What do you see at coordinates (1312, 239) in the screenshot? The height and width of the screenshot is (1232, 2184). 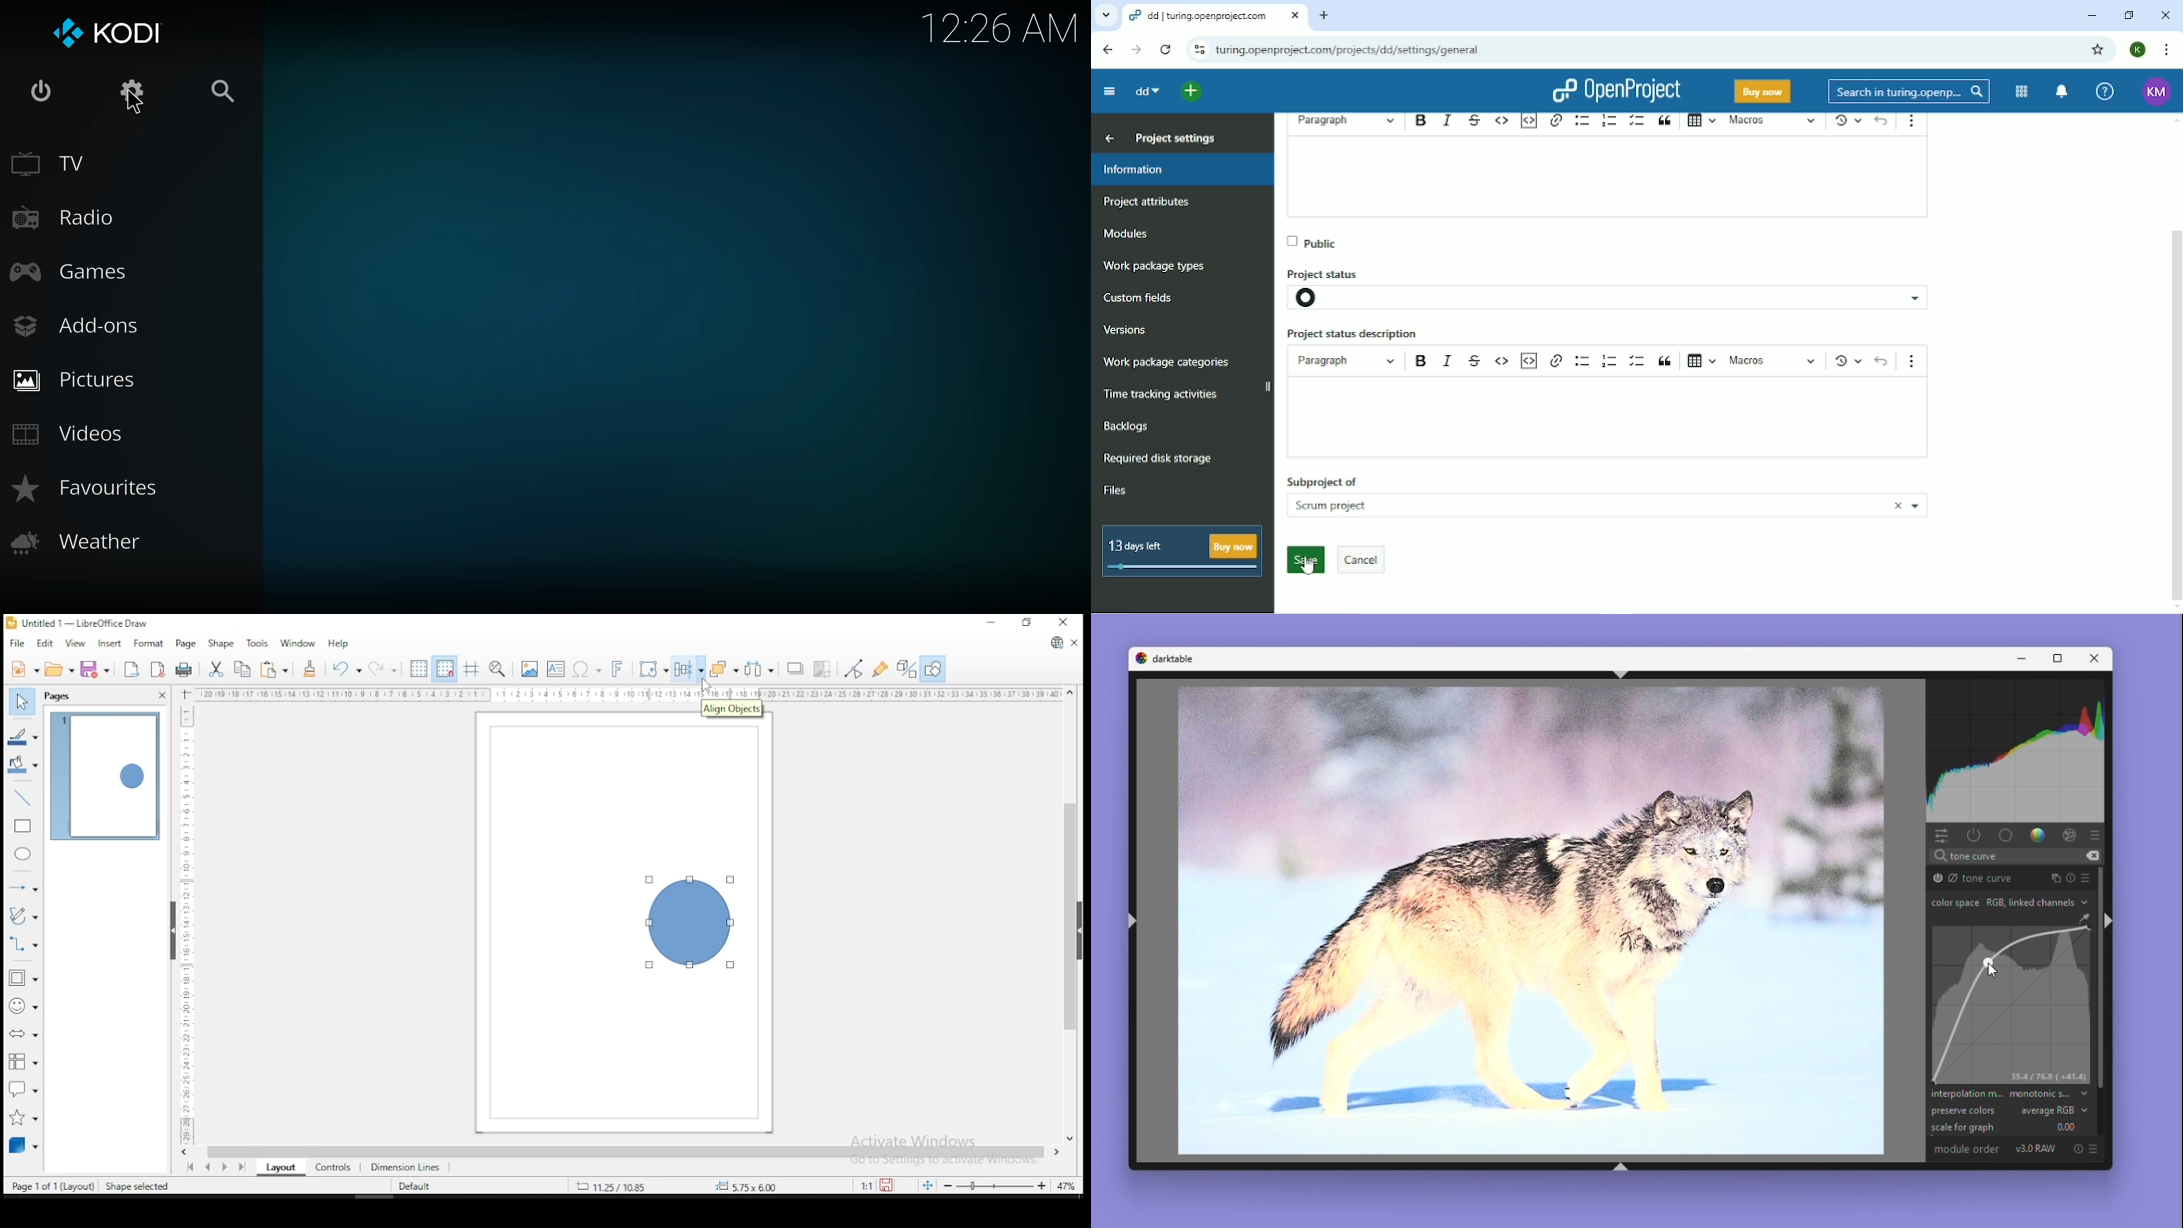 I see `Public` at bounding box center [1312, 239].